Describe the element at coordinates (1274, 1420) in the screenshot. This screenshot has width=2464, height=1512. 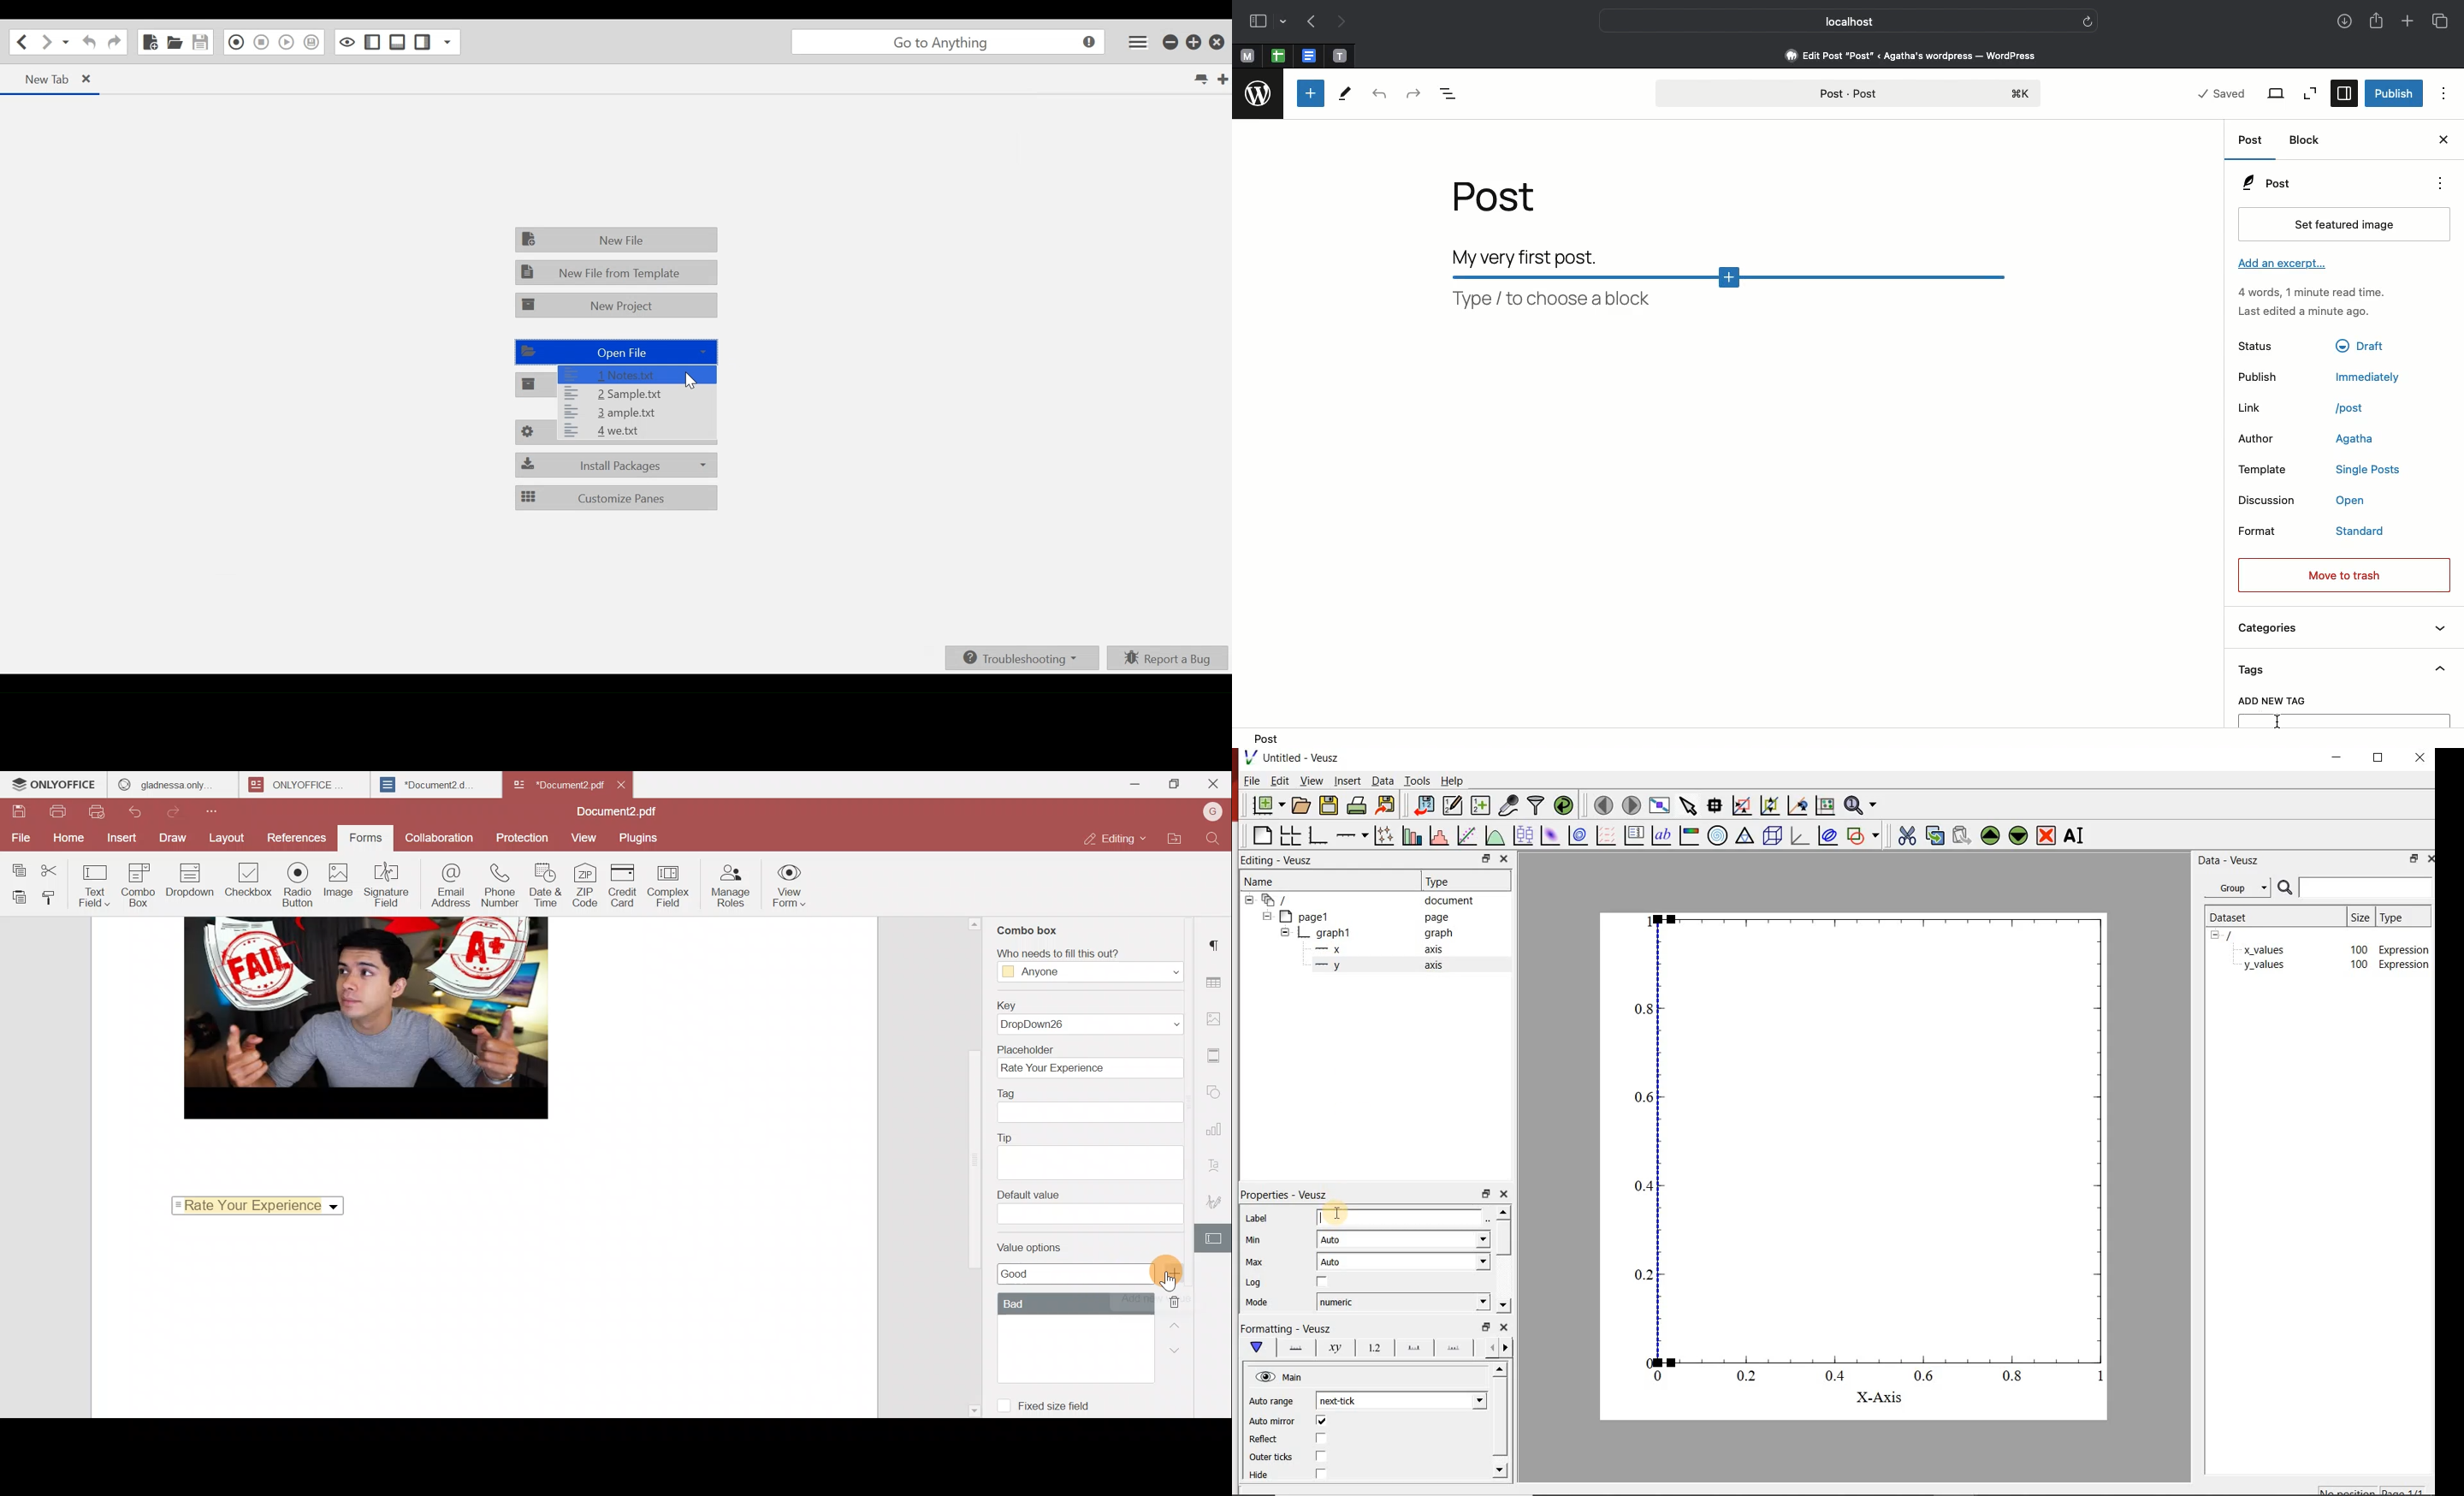
I see `‘Auto mirror` at that location.